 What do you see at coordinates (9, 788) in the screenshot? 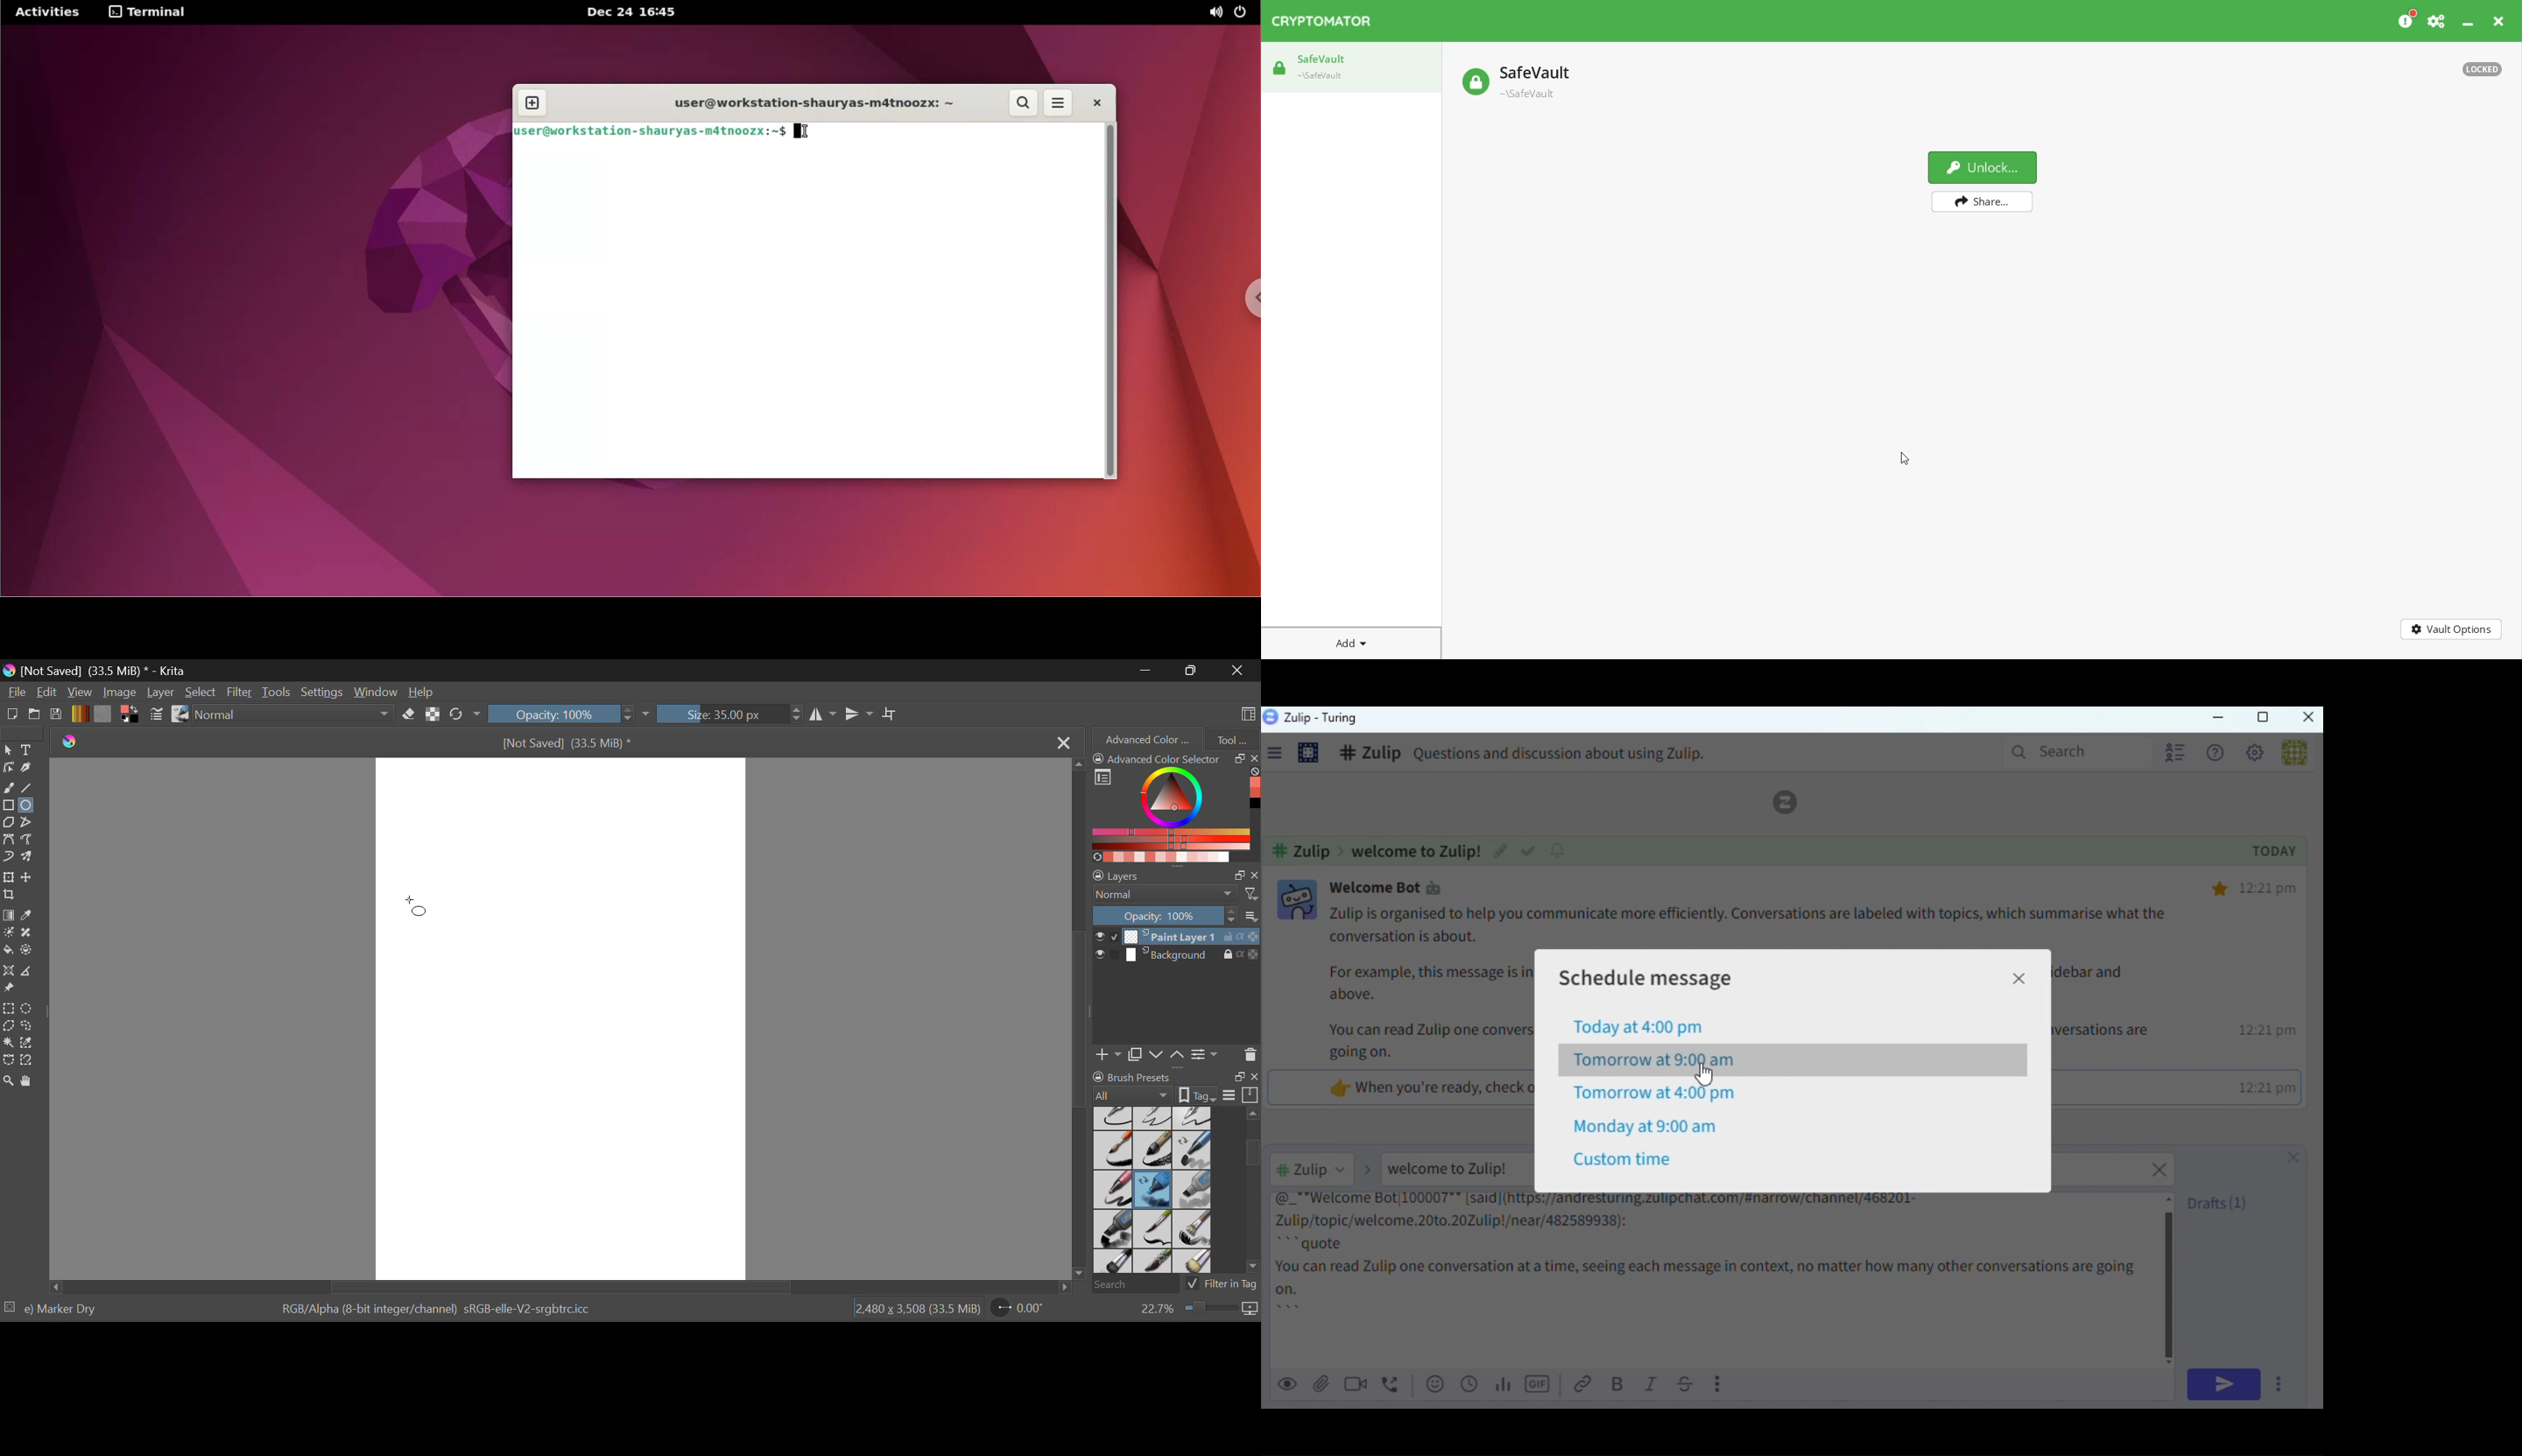
I see `Freehand` at bounding box center [9, 788].